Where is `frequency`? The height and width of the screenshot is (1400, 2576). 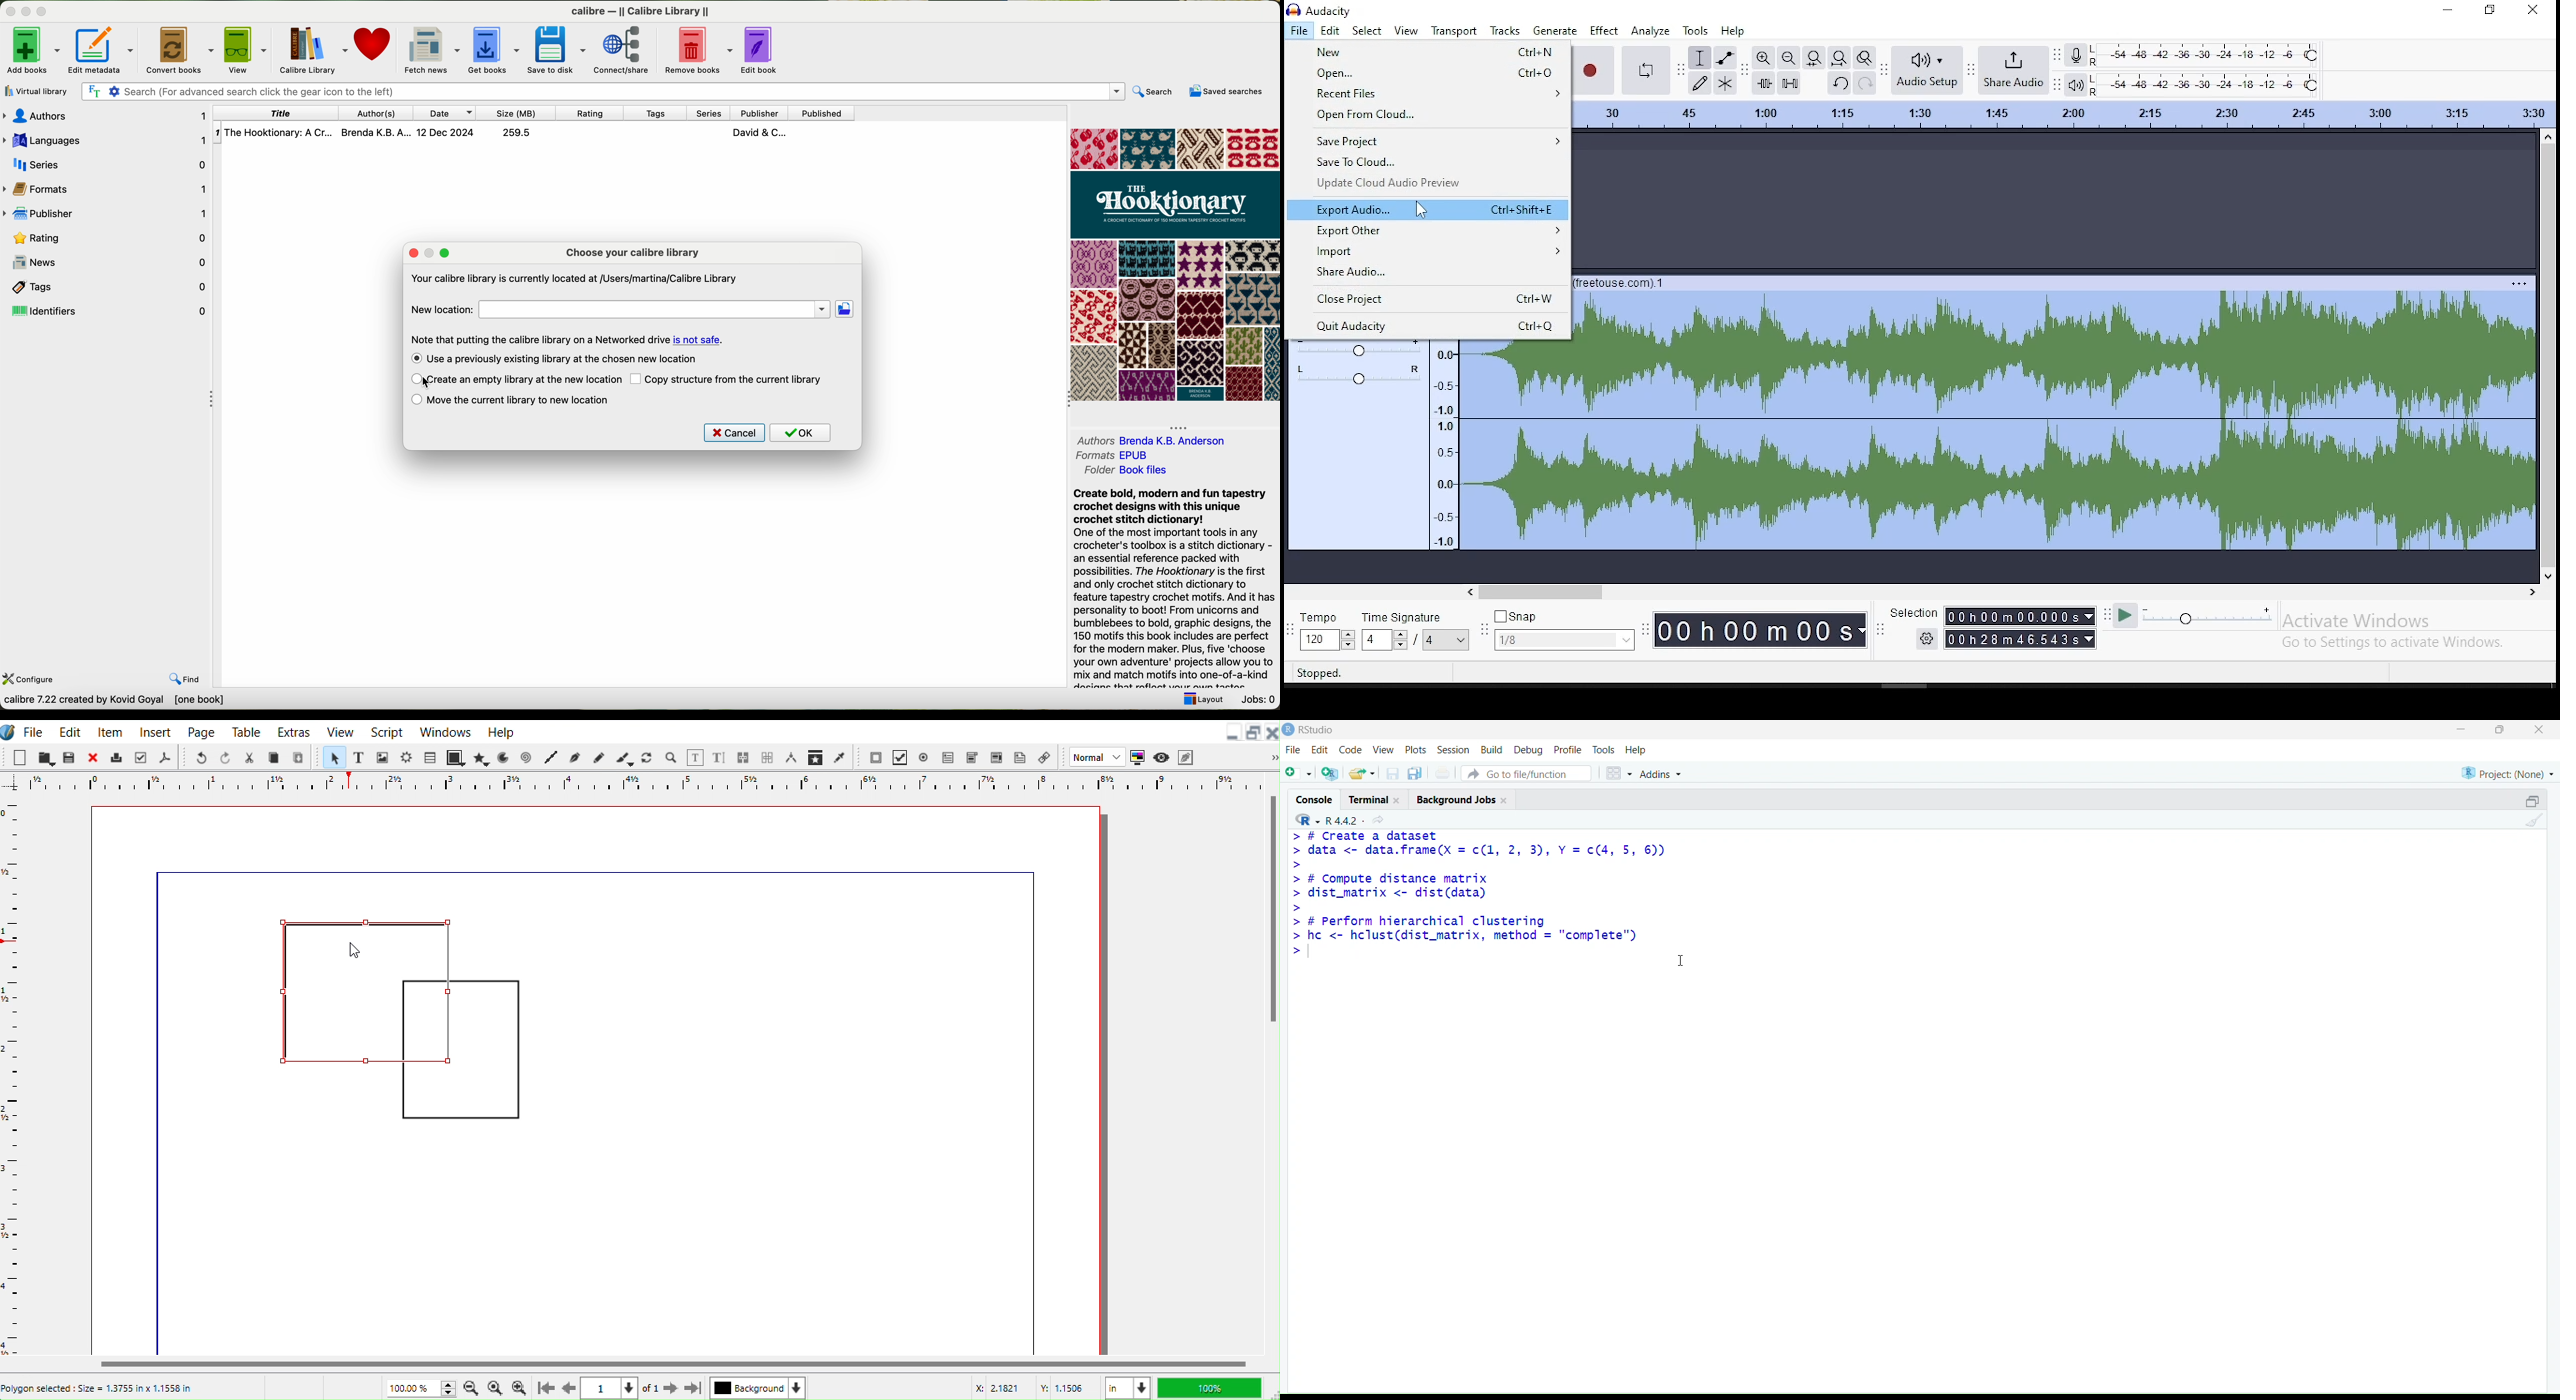 frequency is located at coordinates (1447, 445).